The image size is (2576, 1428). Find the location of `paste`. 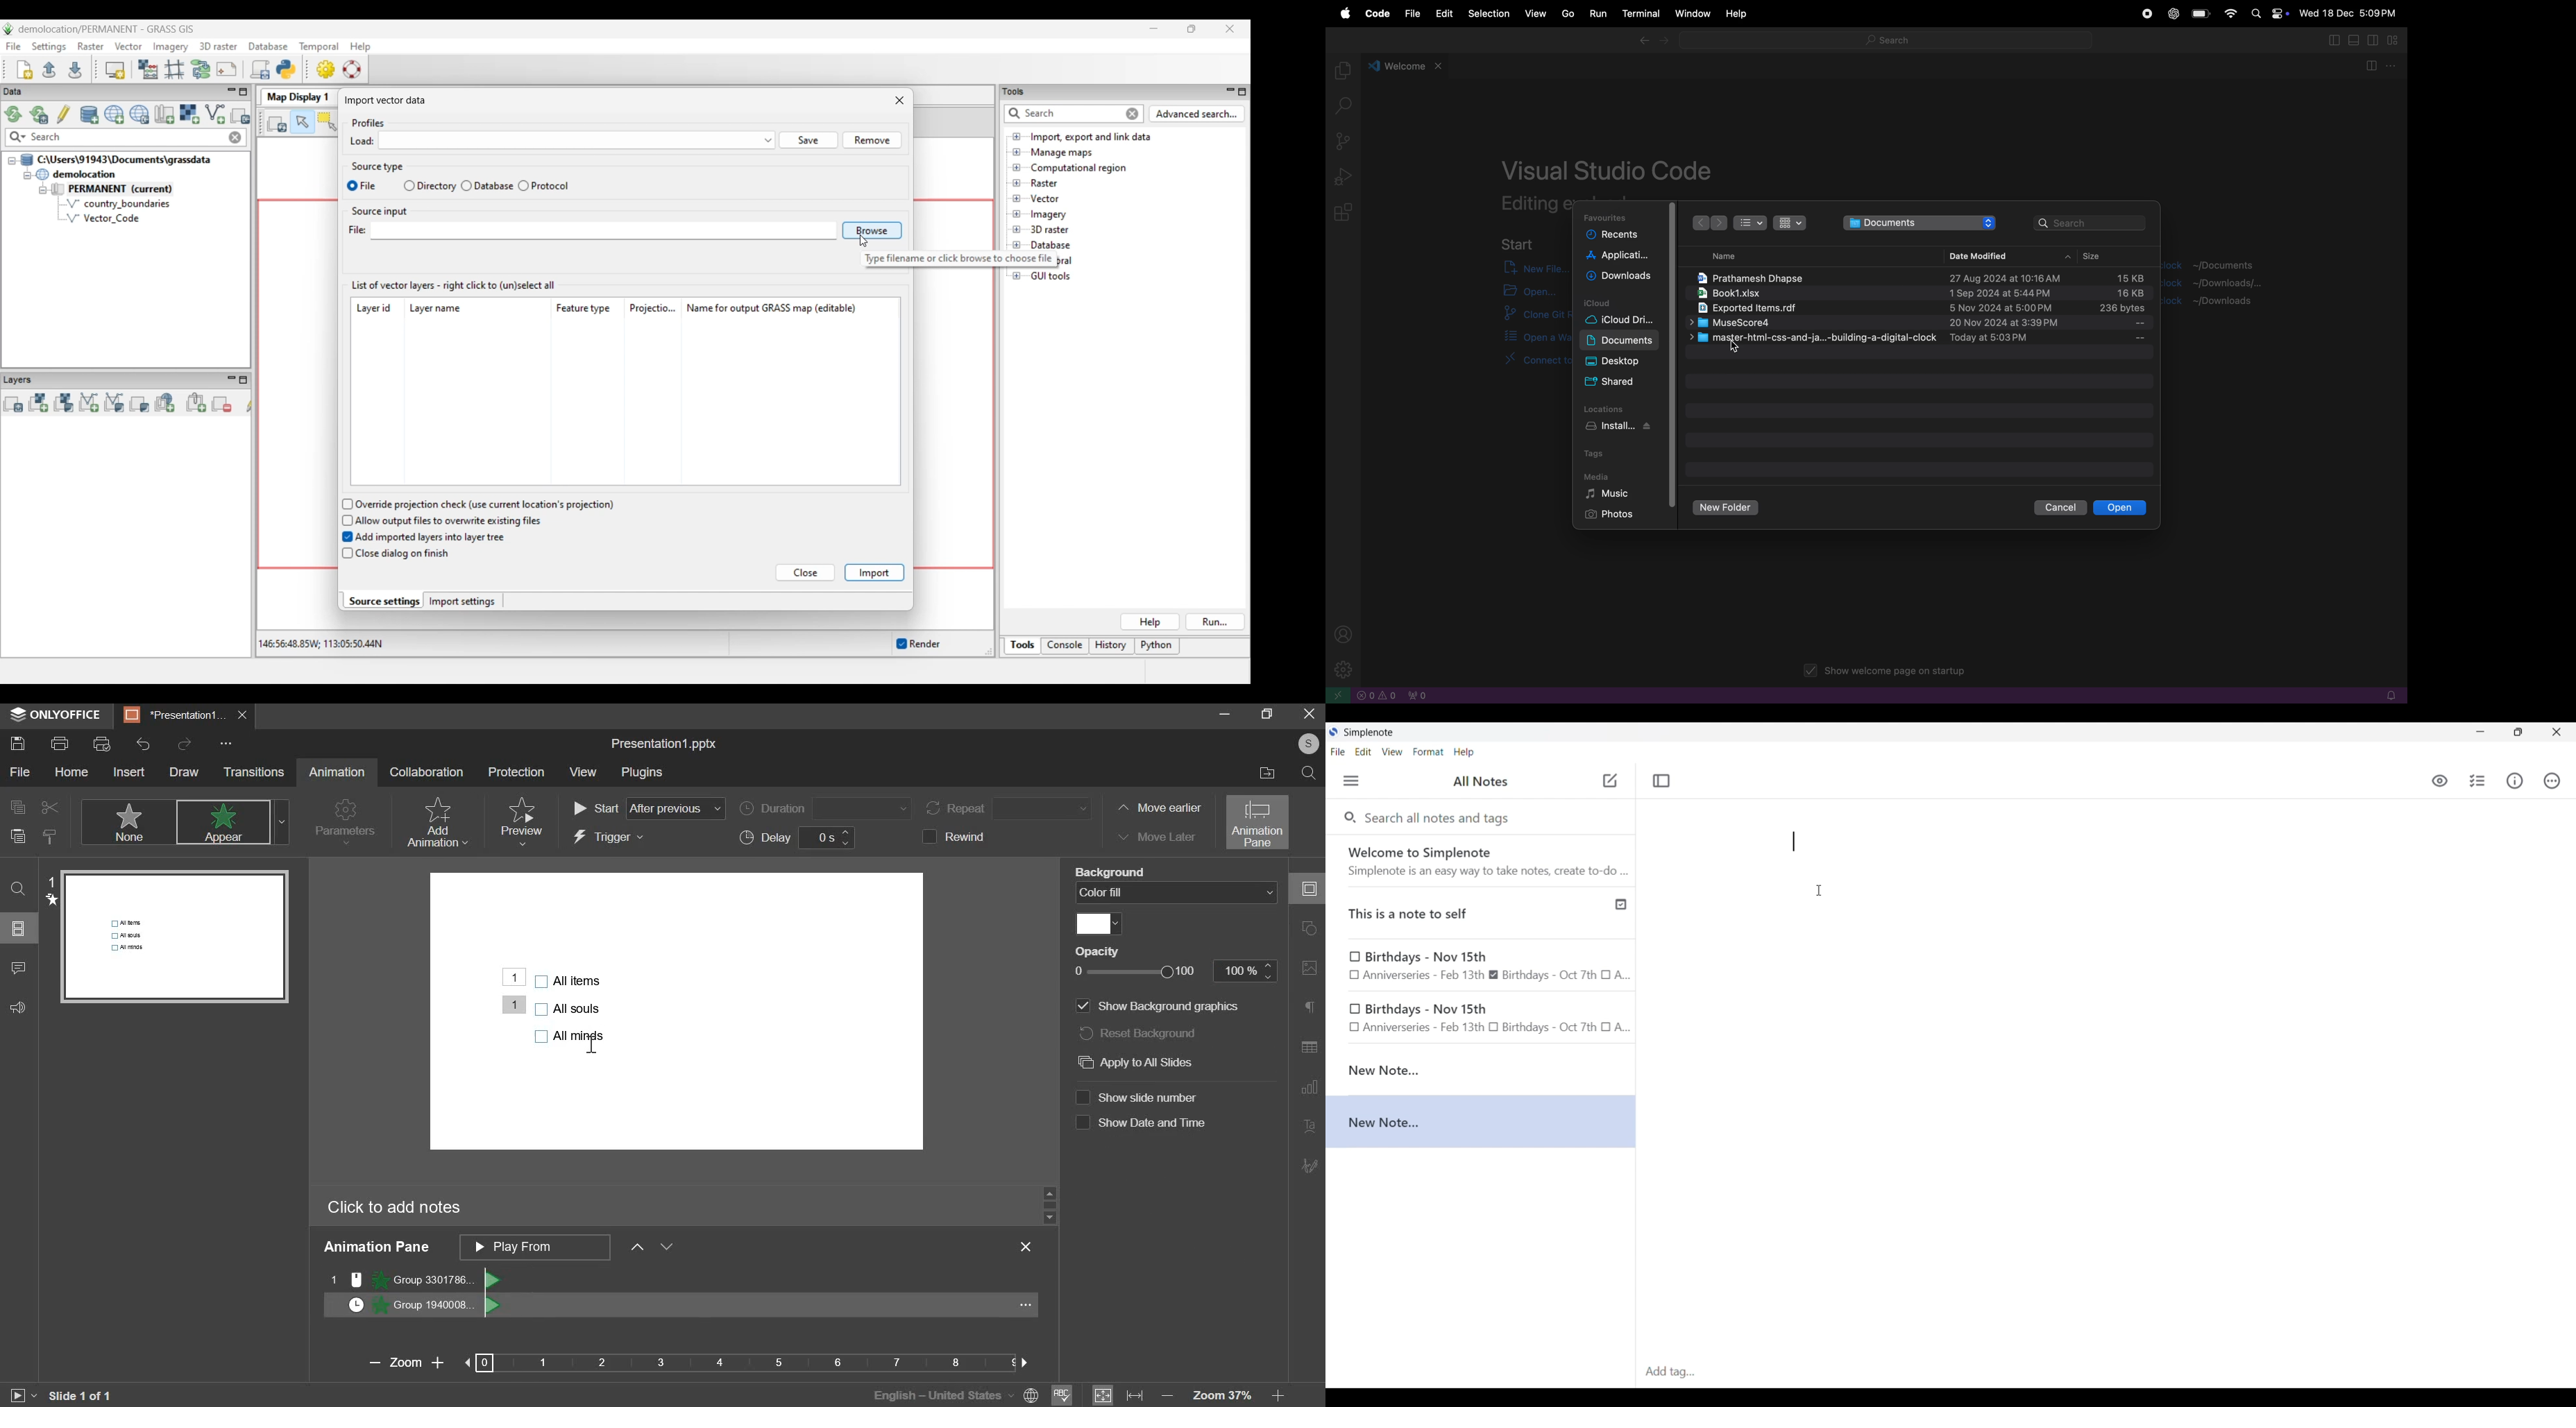

paste is located at coordinates (17, 837).